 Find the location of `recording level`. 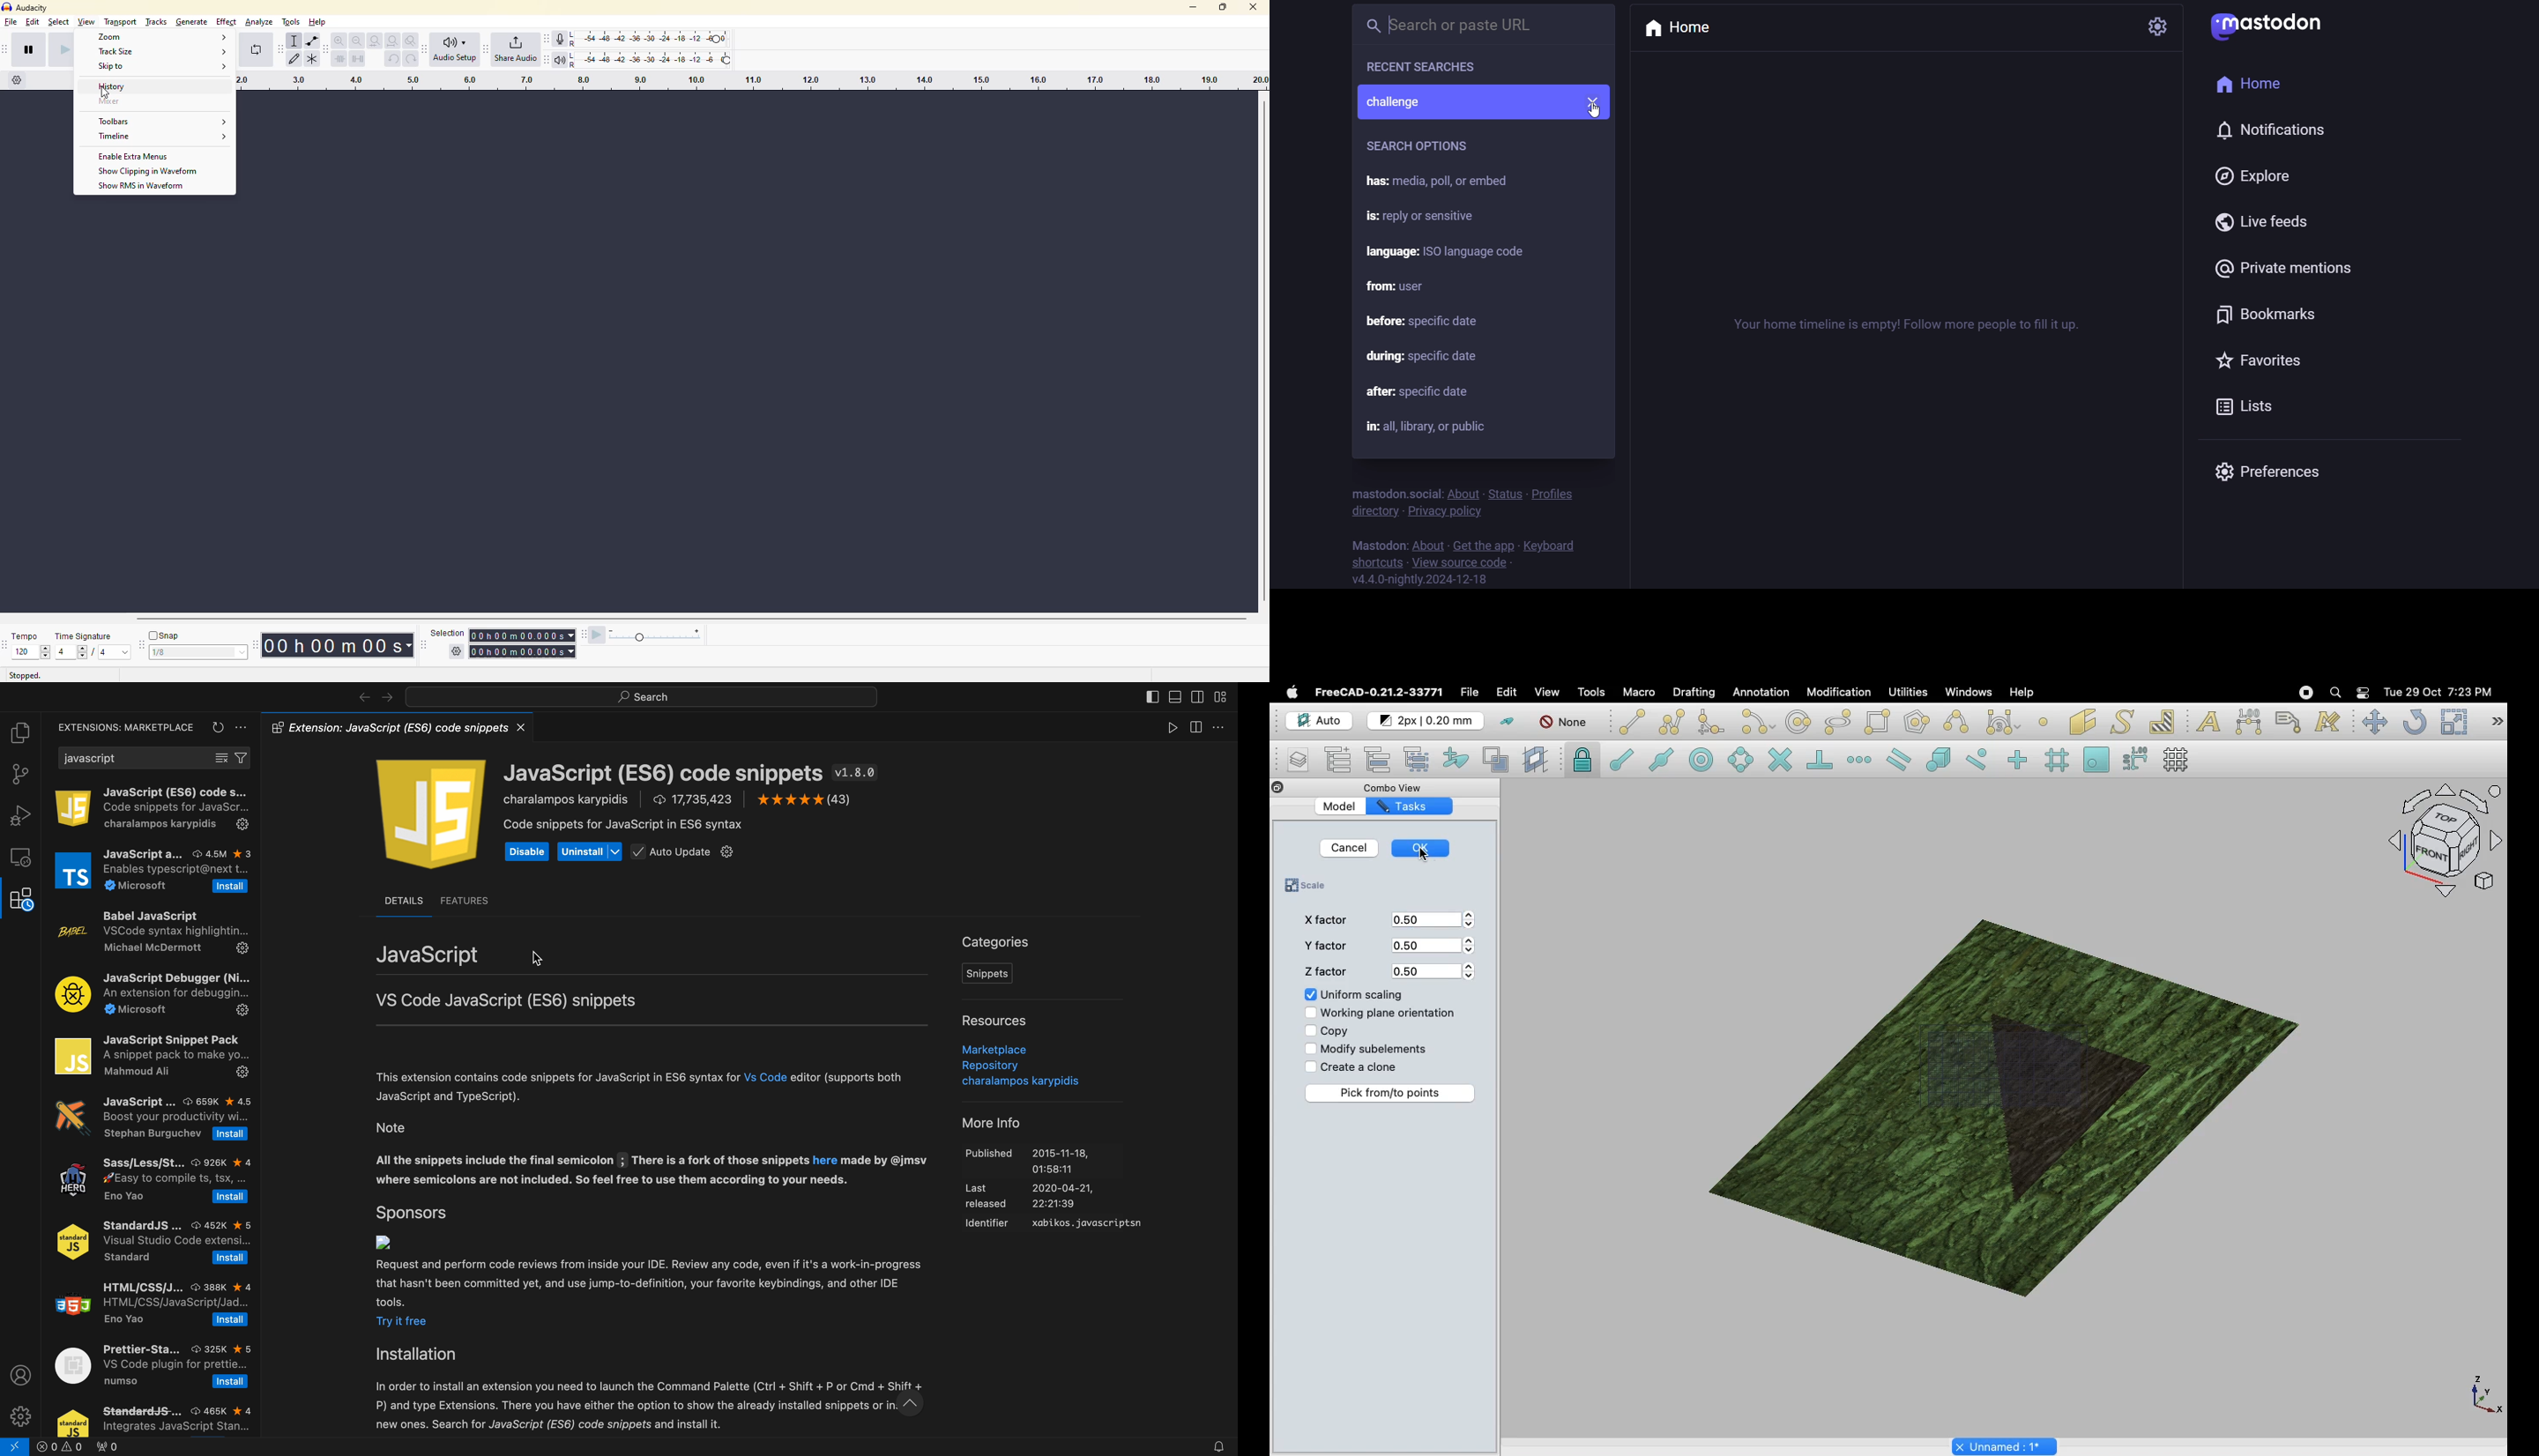

recording level is located at coordinates (665, 38).